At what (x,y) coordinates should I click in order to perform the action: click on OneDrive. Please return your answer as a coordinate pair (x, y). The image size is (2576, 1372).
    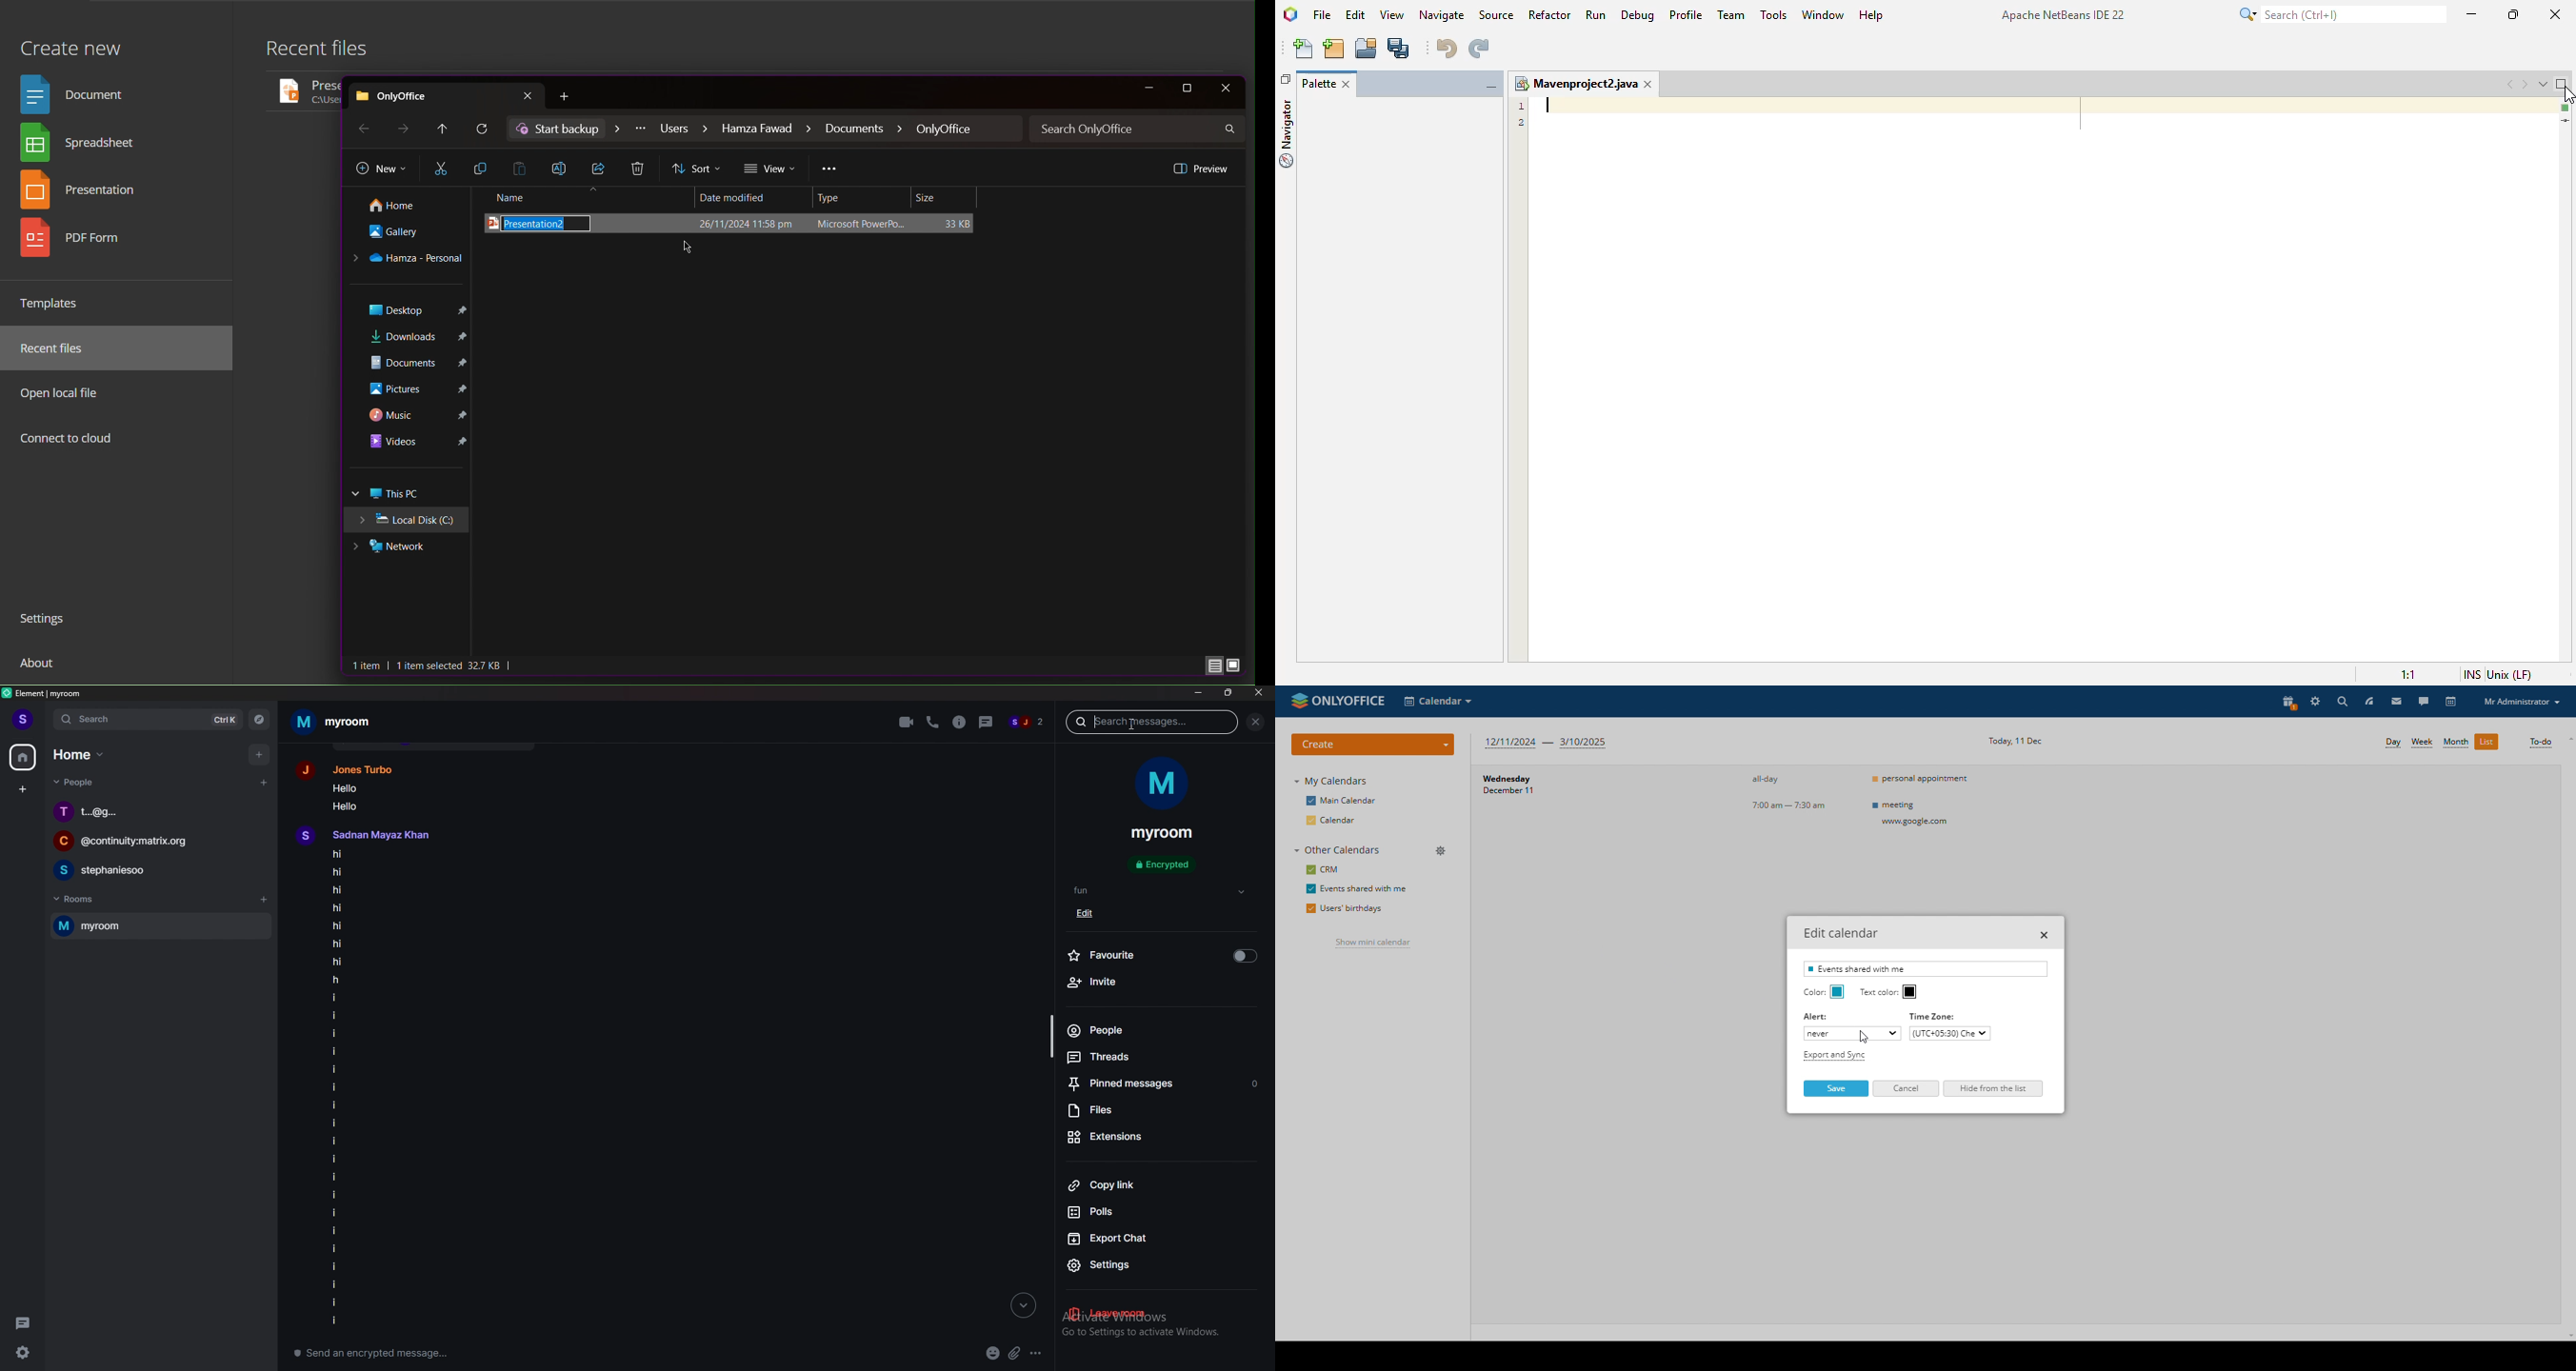
    Looking at the image, I should click on (408, 260).